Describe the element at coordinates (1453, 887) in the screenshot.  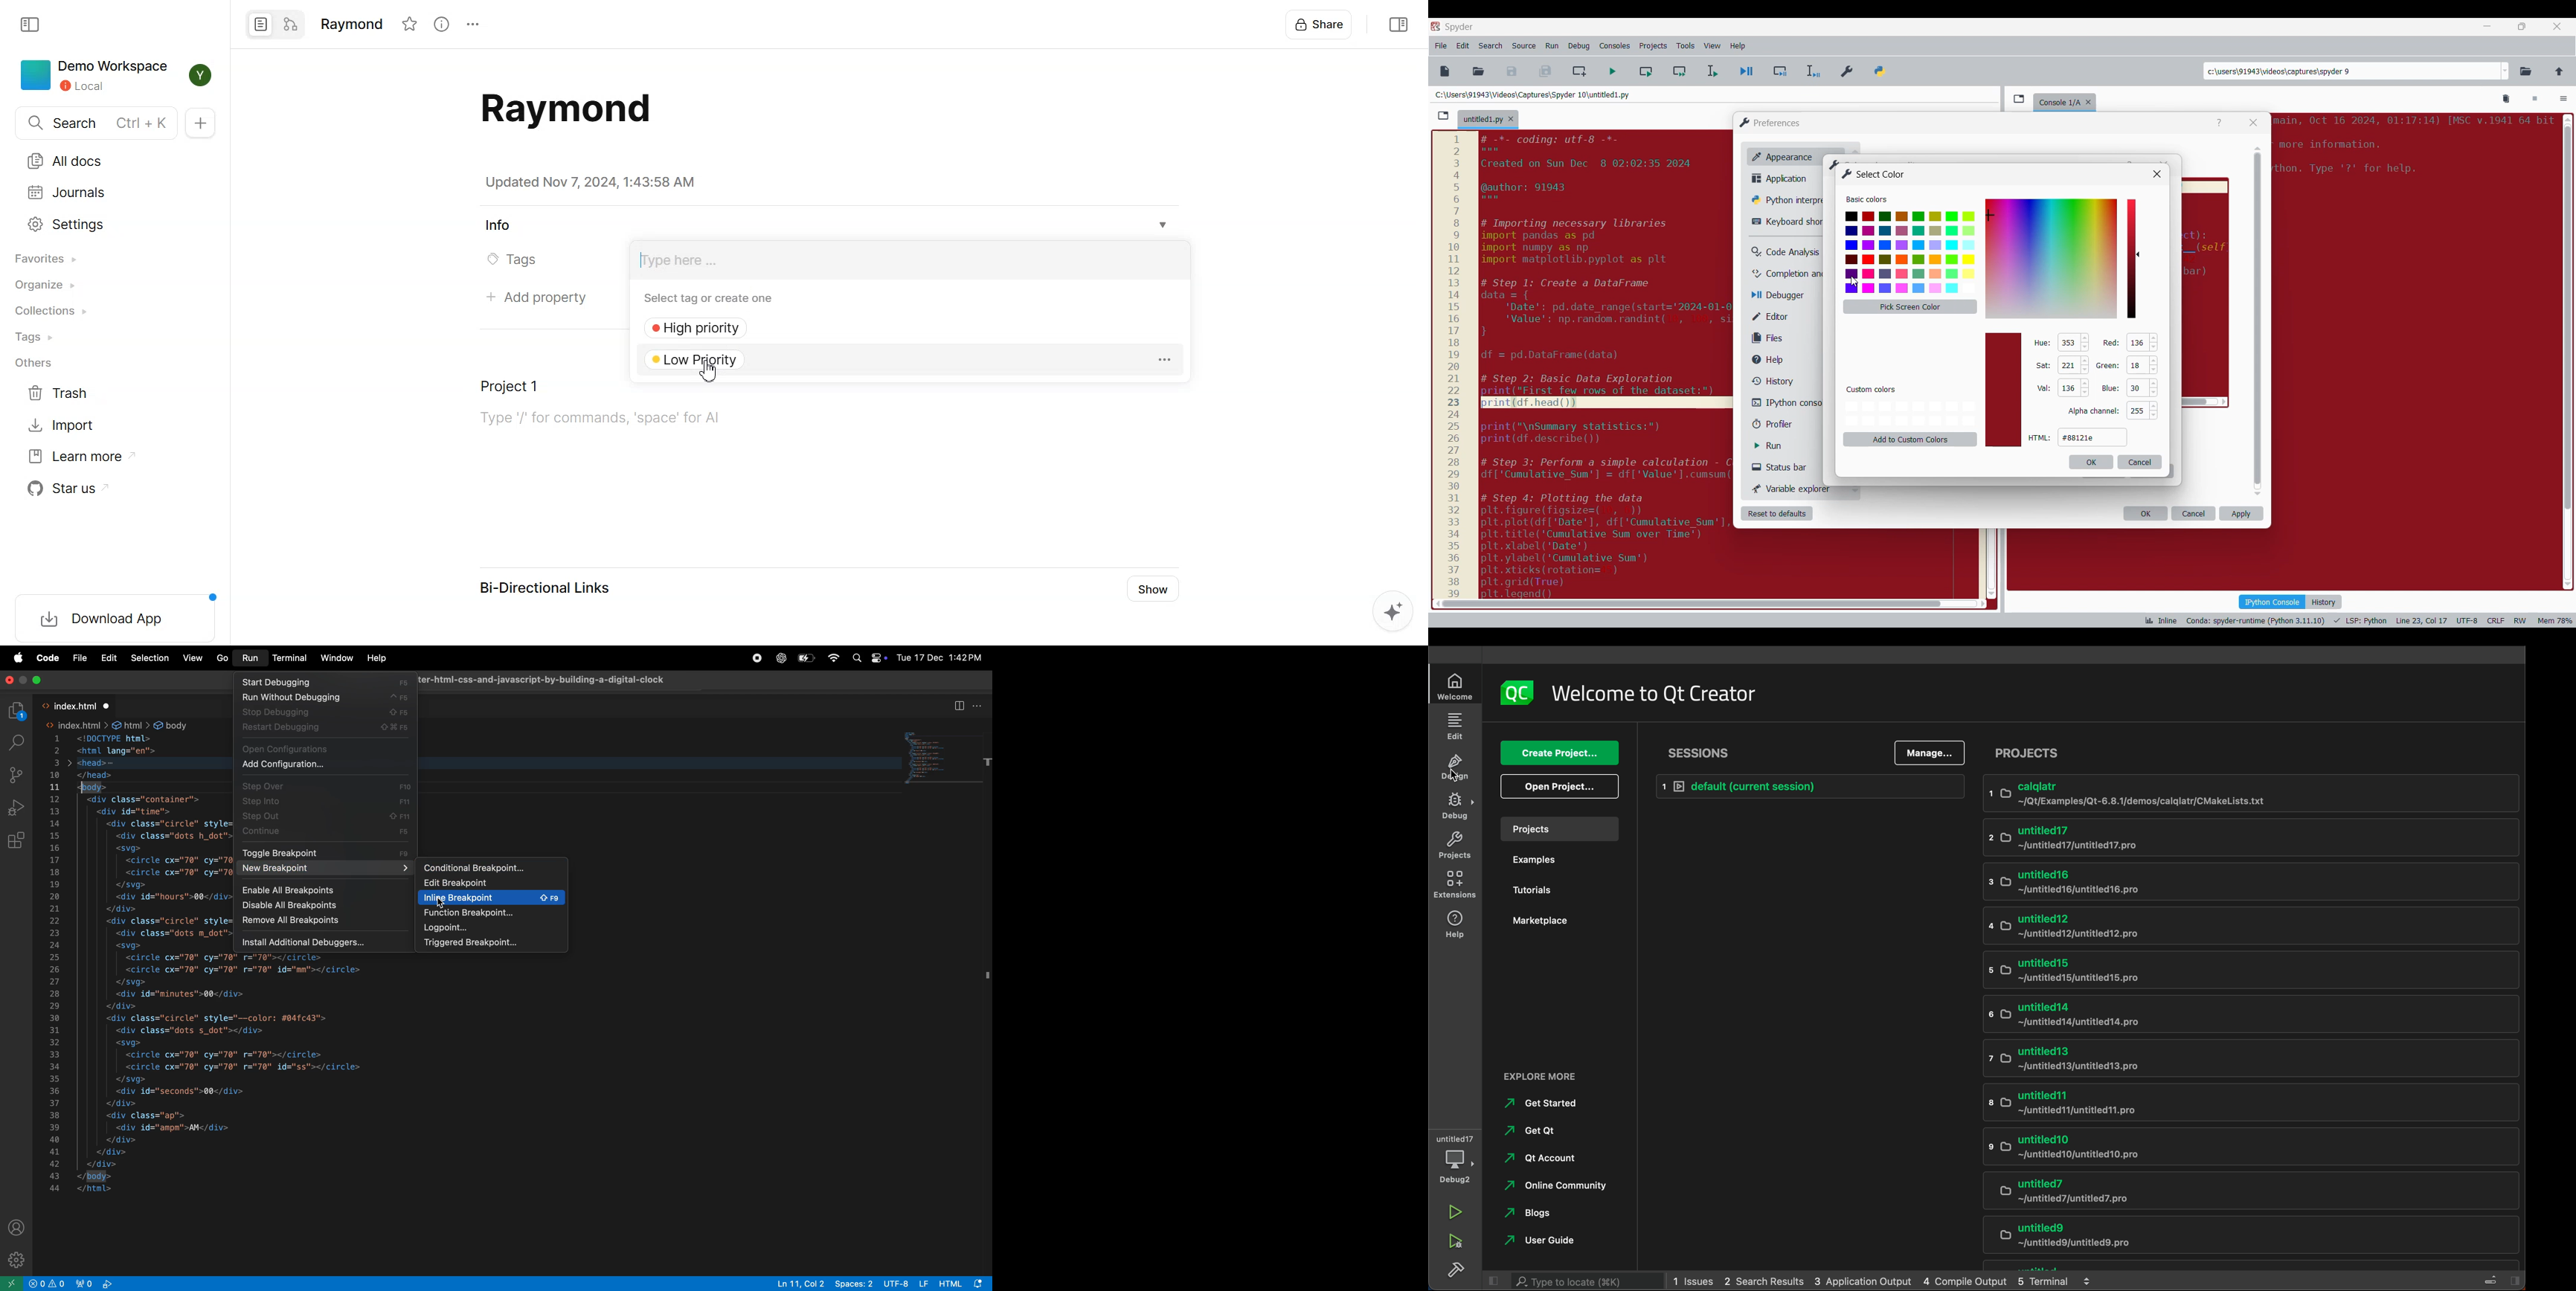
I see `Extensions ` at that location.